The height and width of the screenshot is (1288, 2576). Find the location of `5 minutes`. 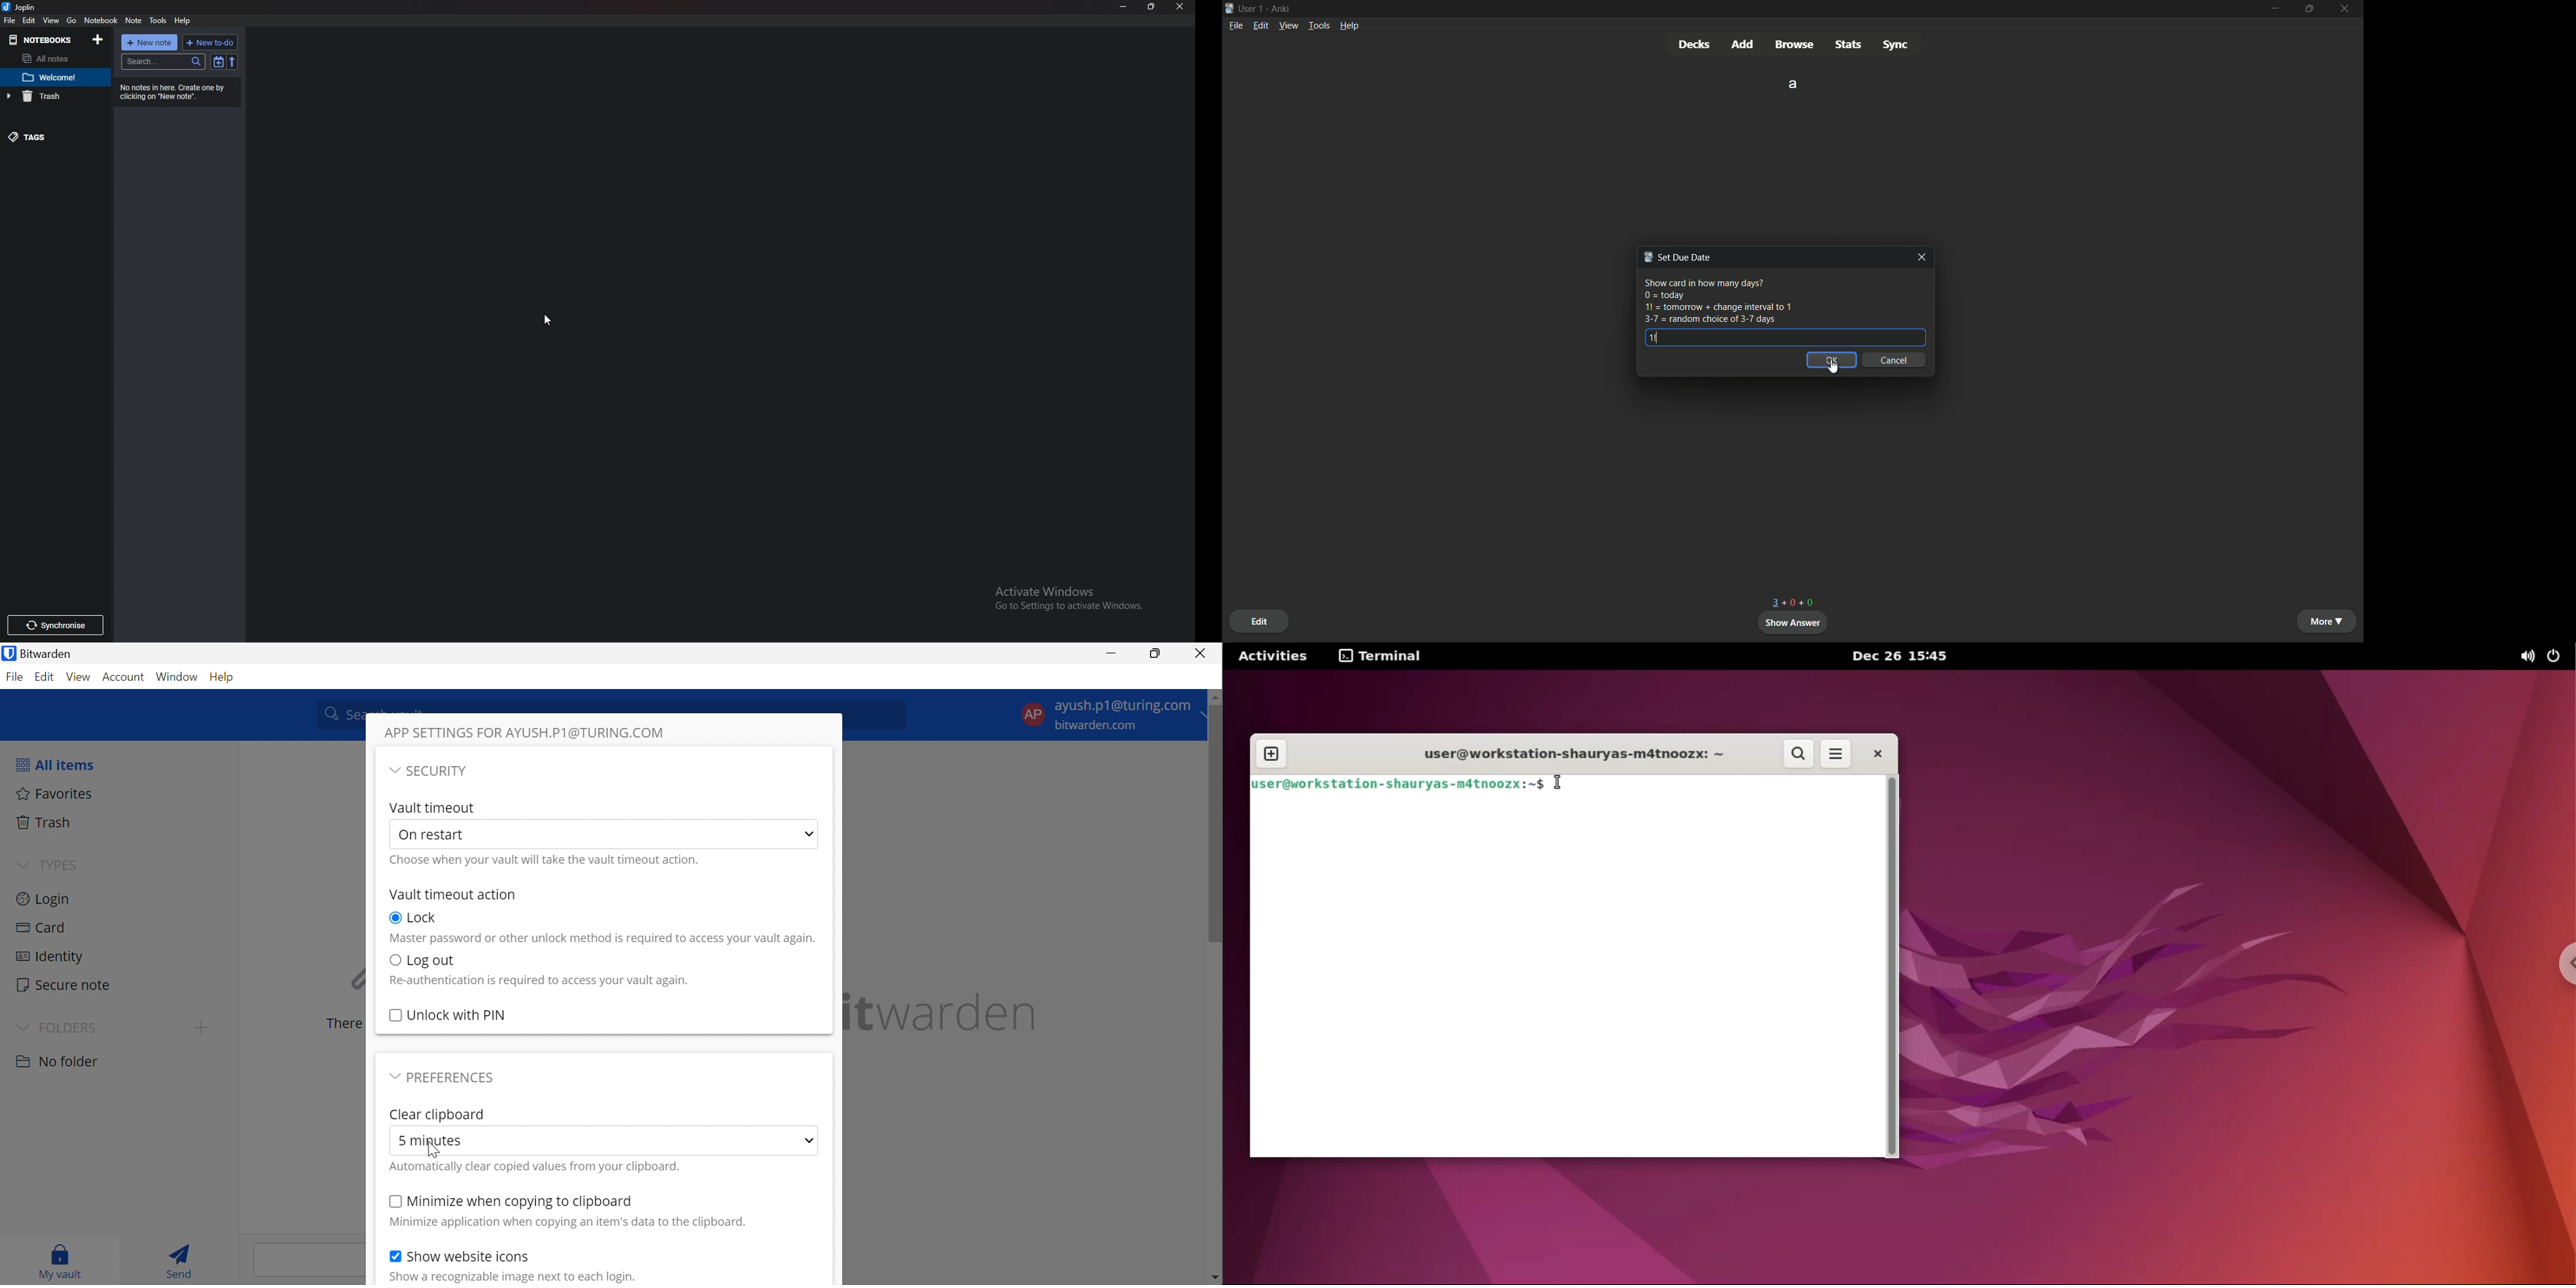

5 minutes is located at coordinates (430, 1140).